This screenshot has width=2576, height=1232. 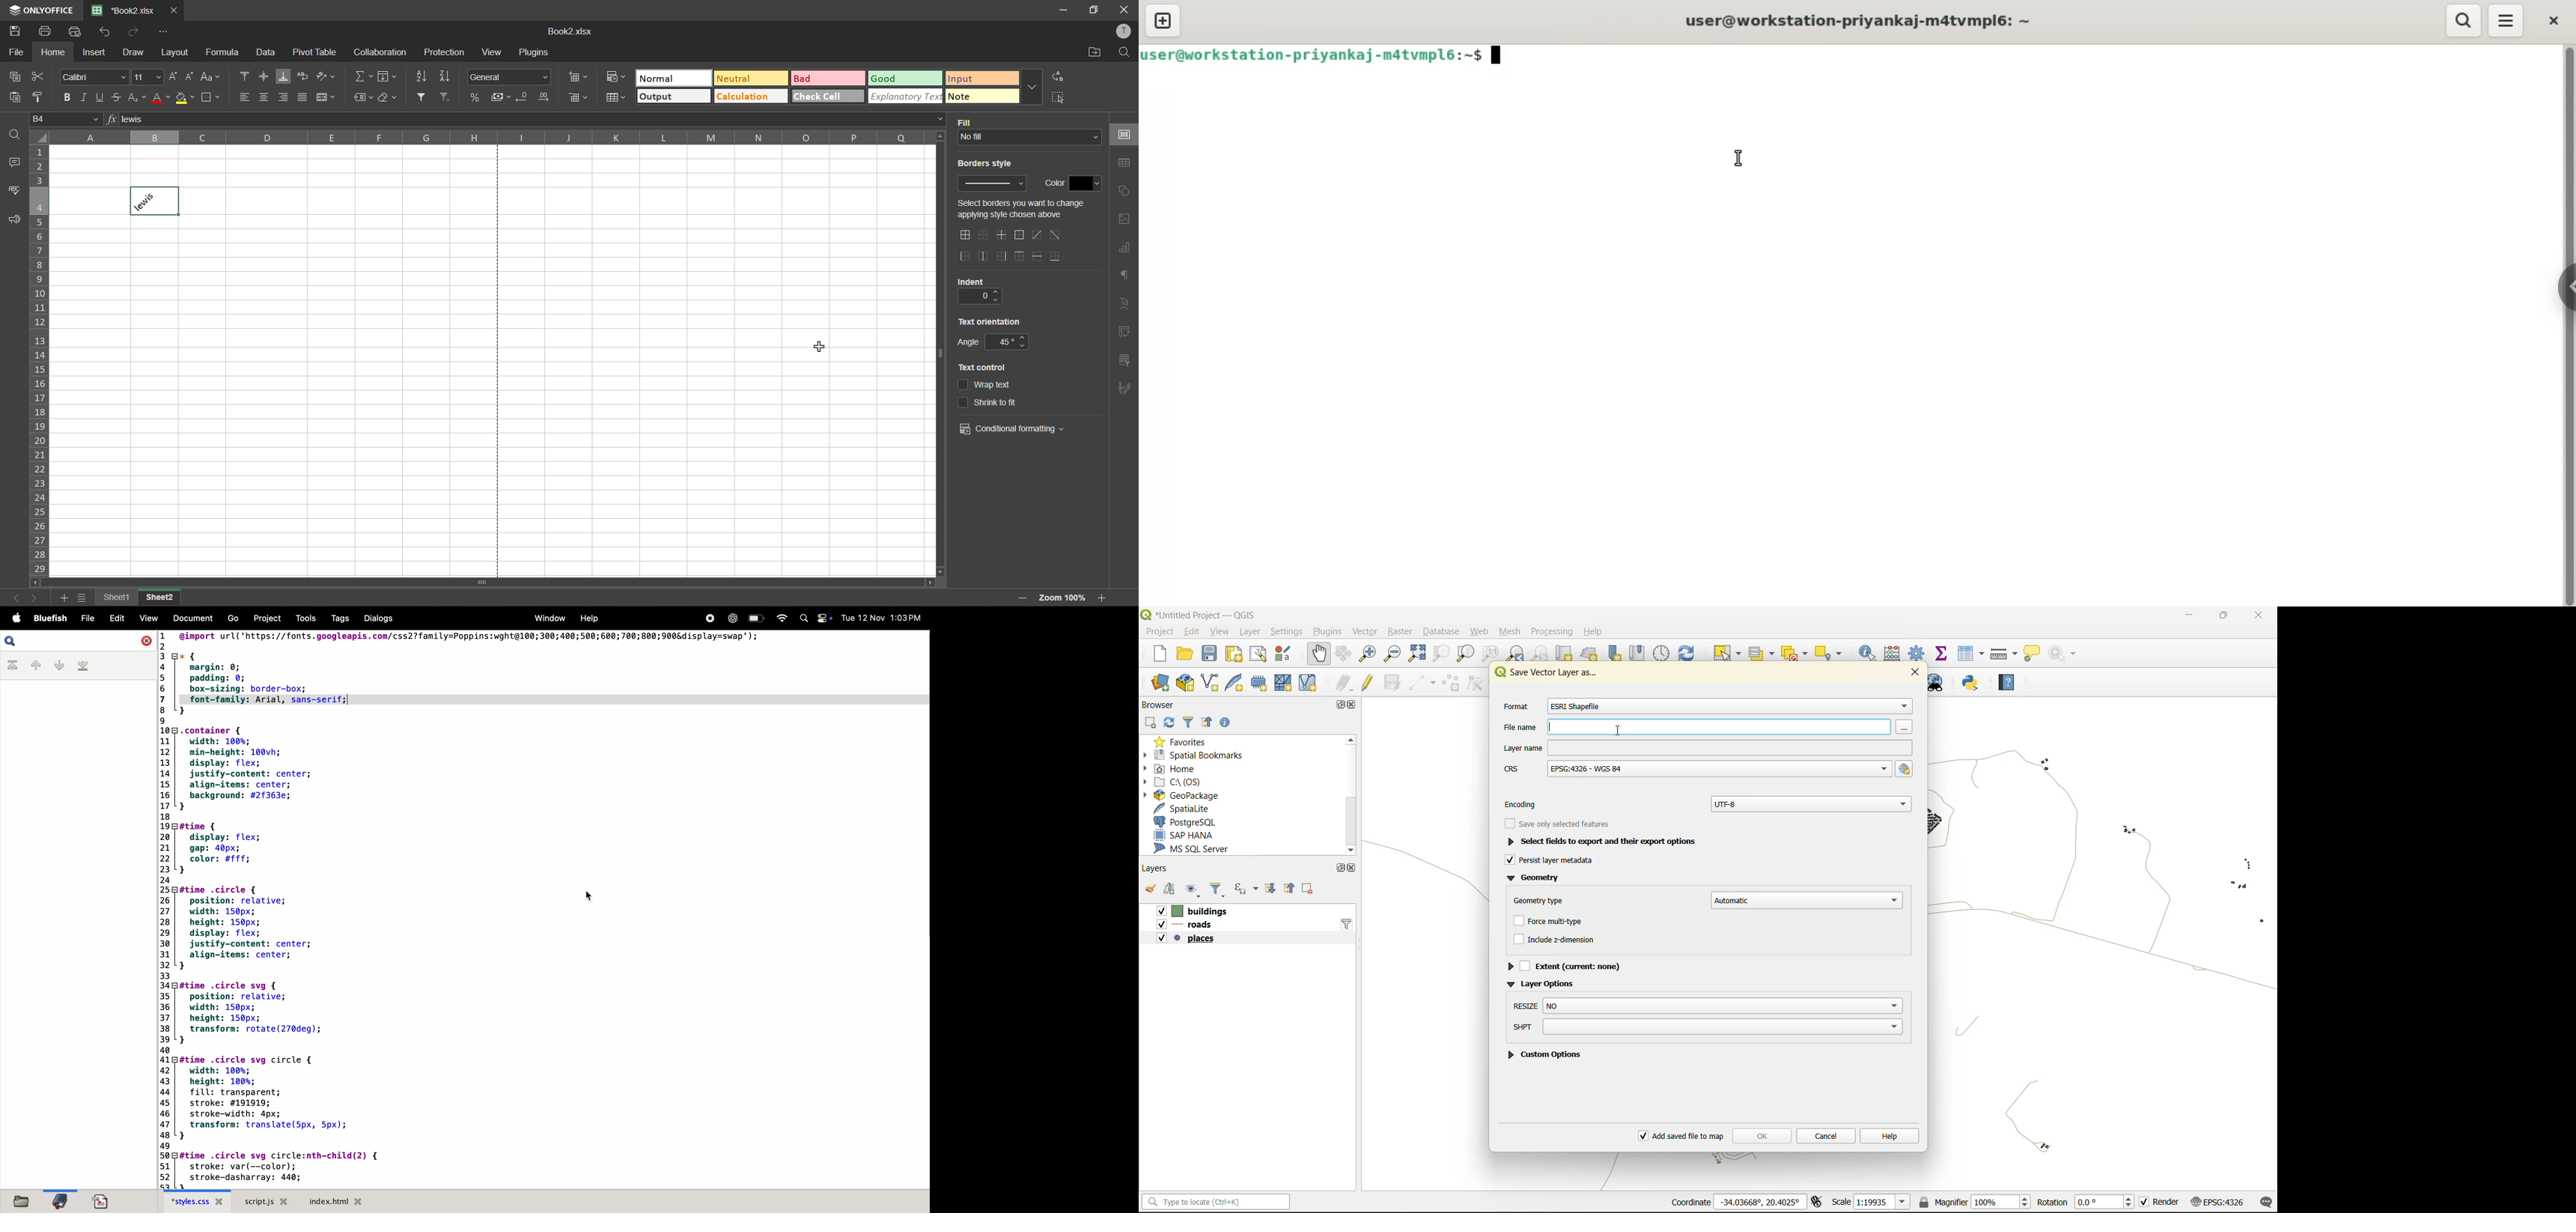 What do you see at coordinates (1018, 235) in the screenshot?
I see `outside borders only` at bounding box center [1018, 235].